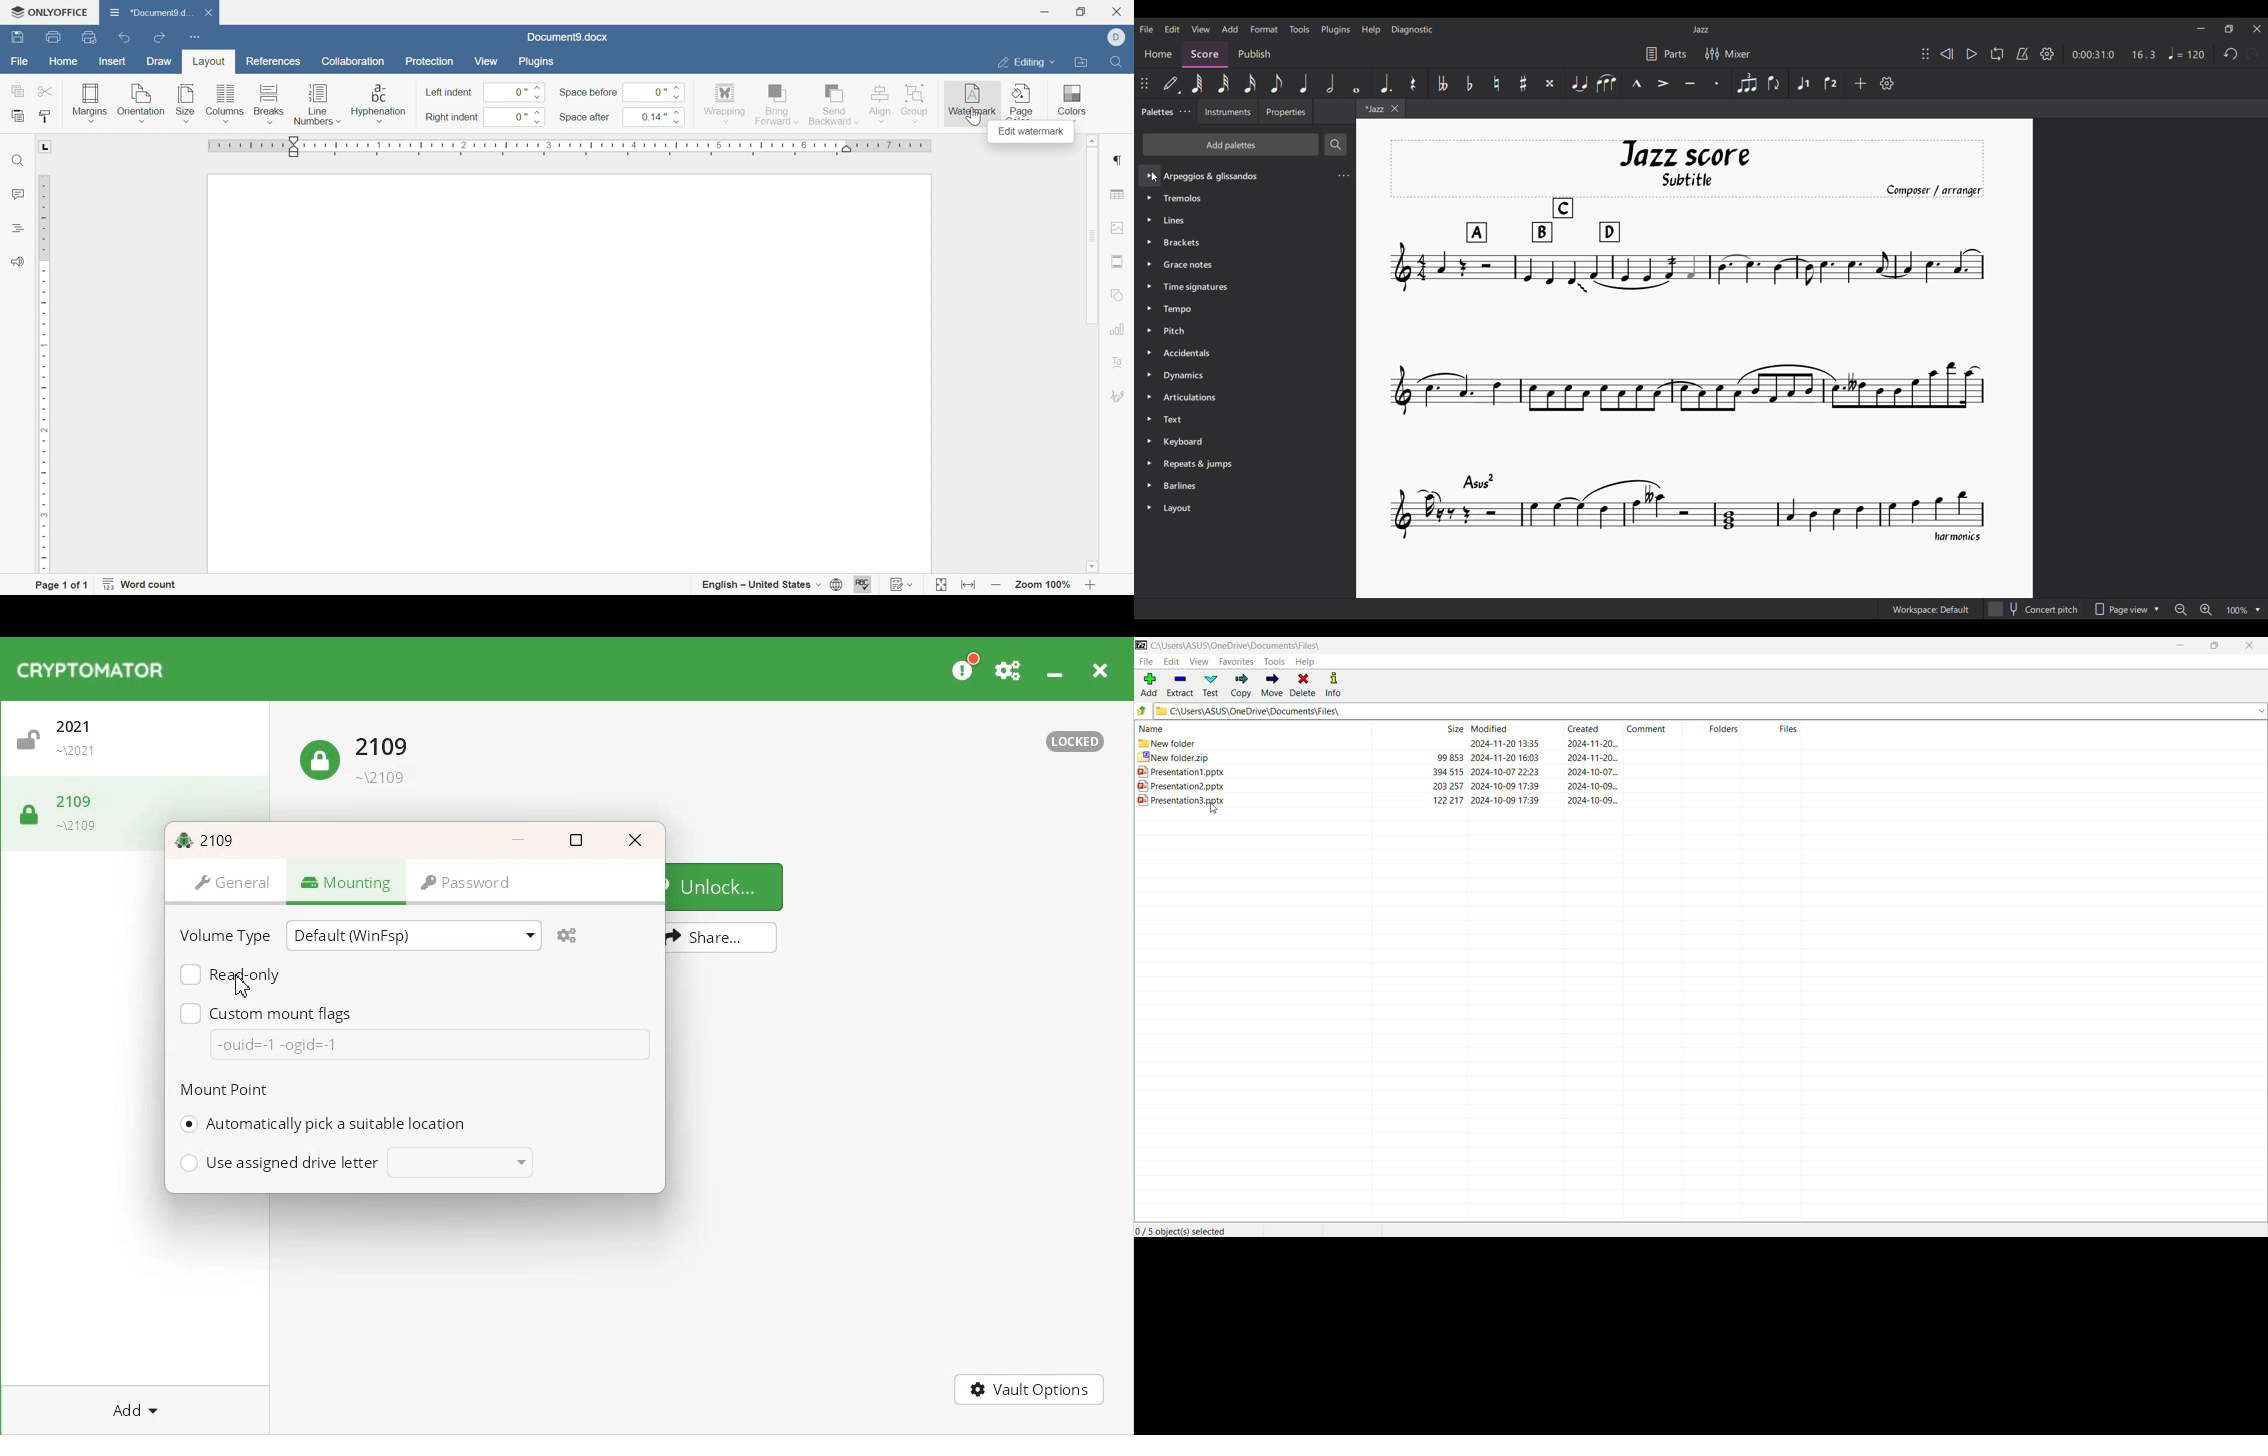  I want to click on Move Up one level, so click(1142, 711).